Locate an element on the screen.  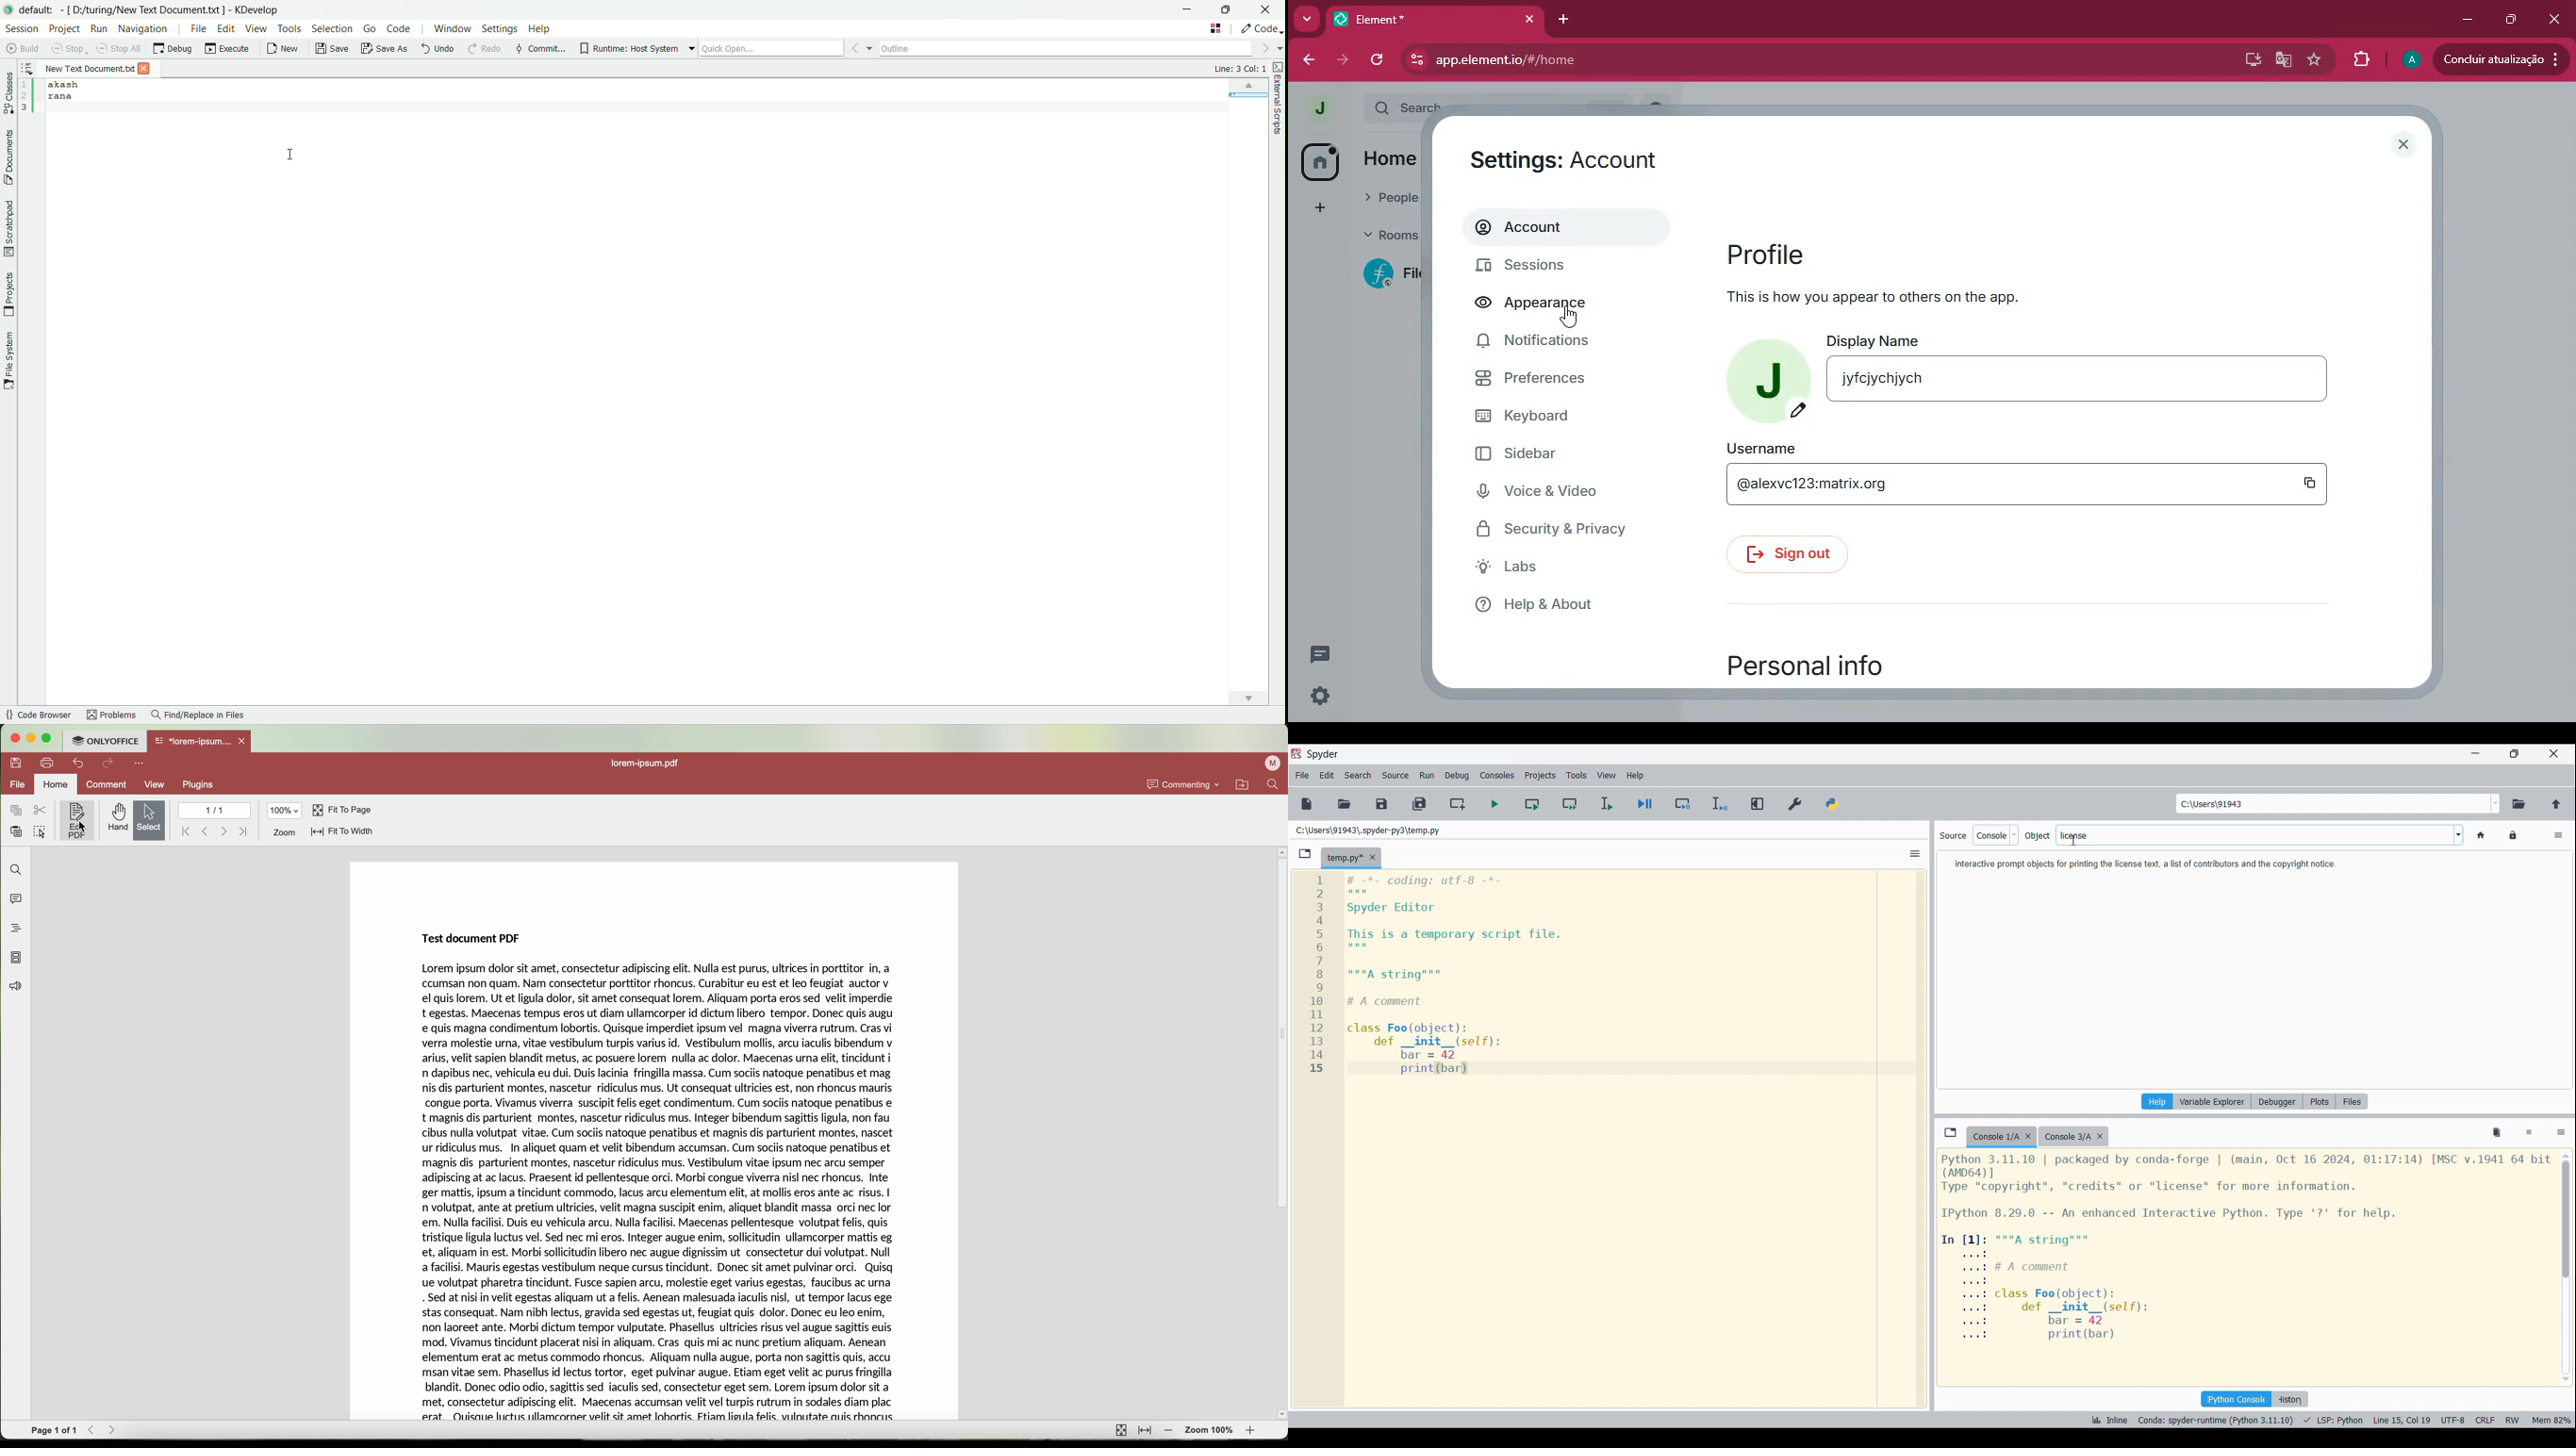
Edit menu is located at coordinates (1327, 775).